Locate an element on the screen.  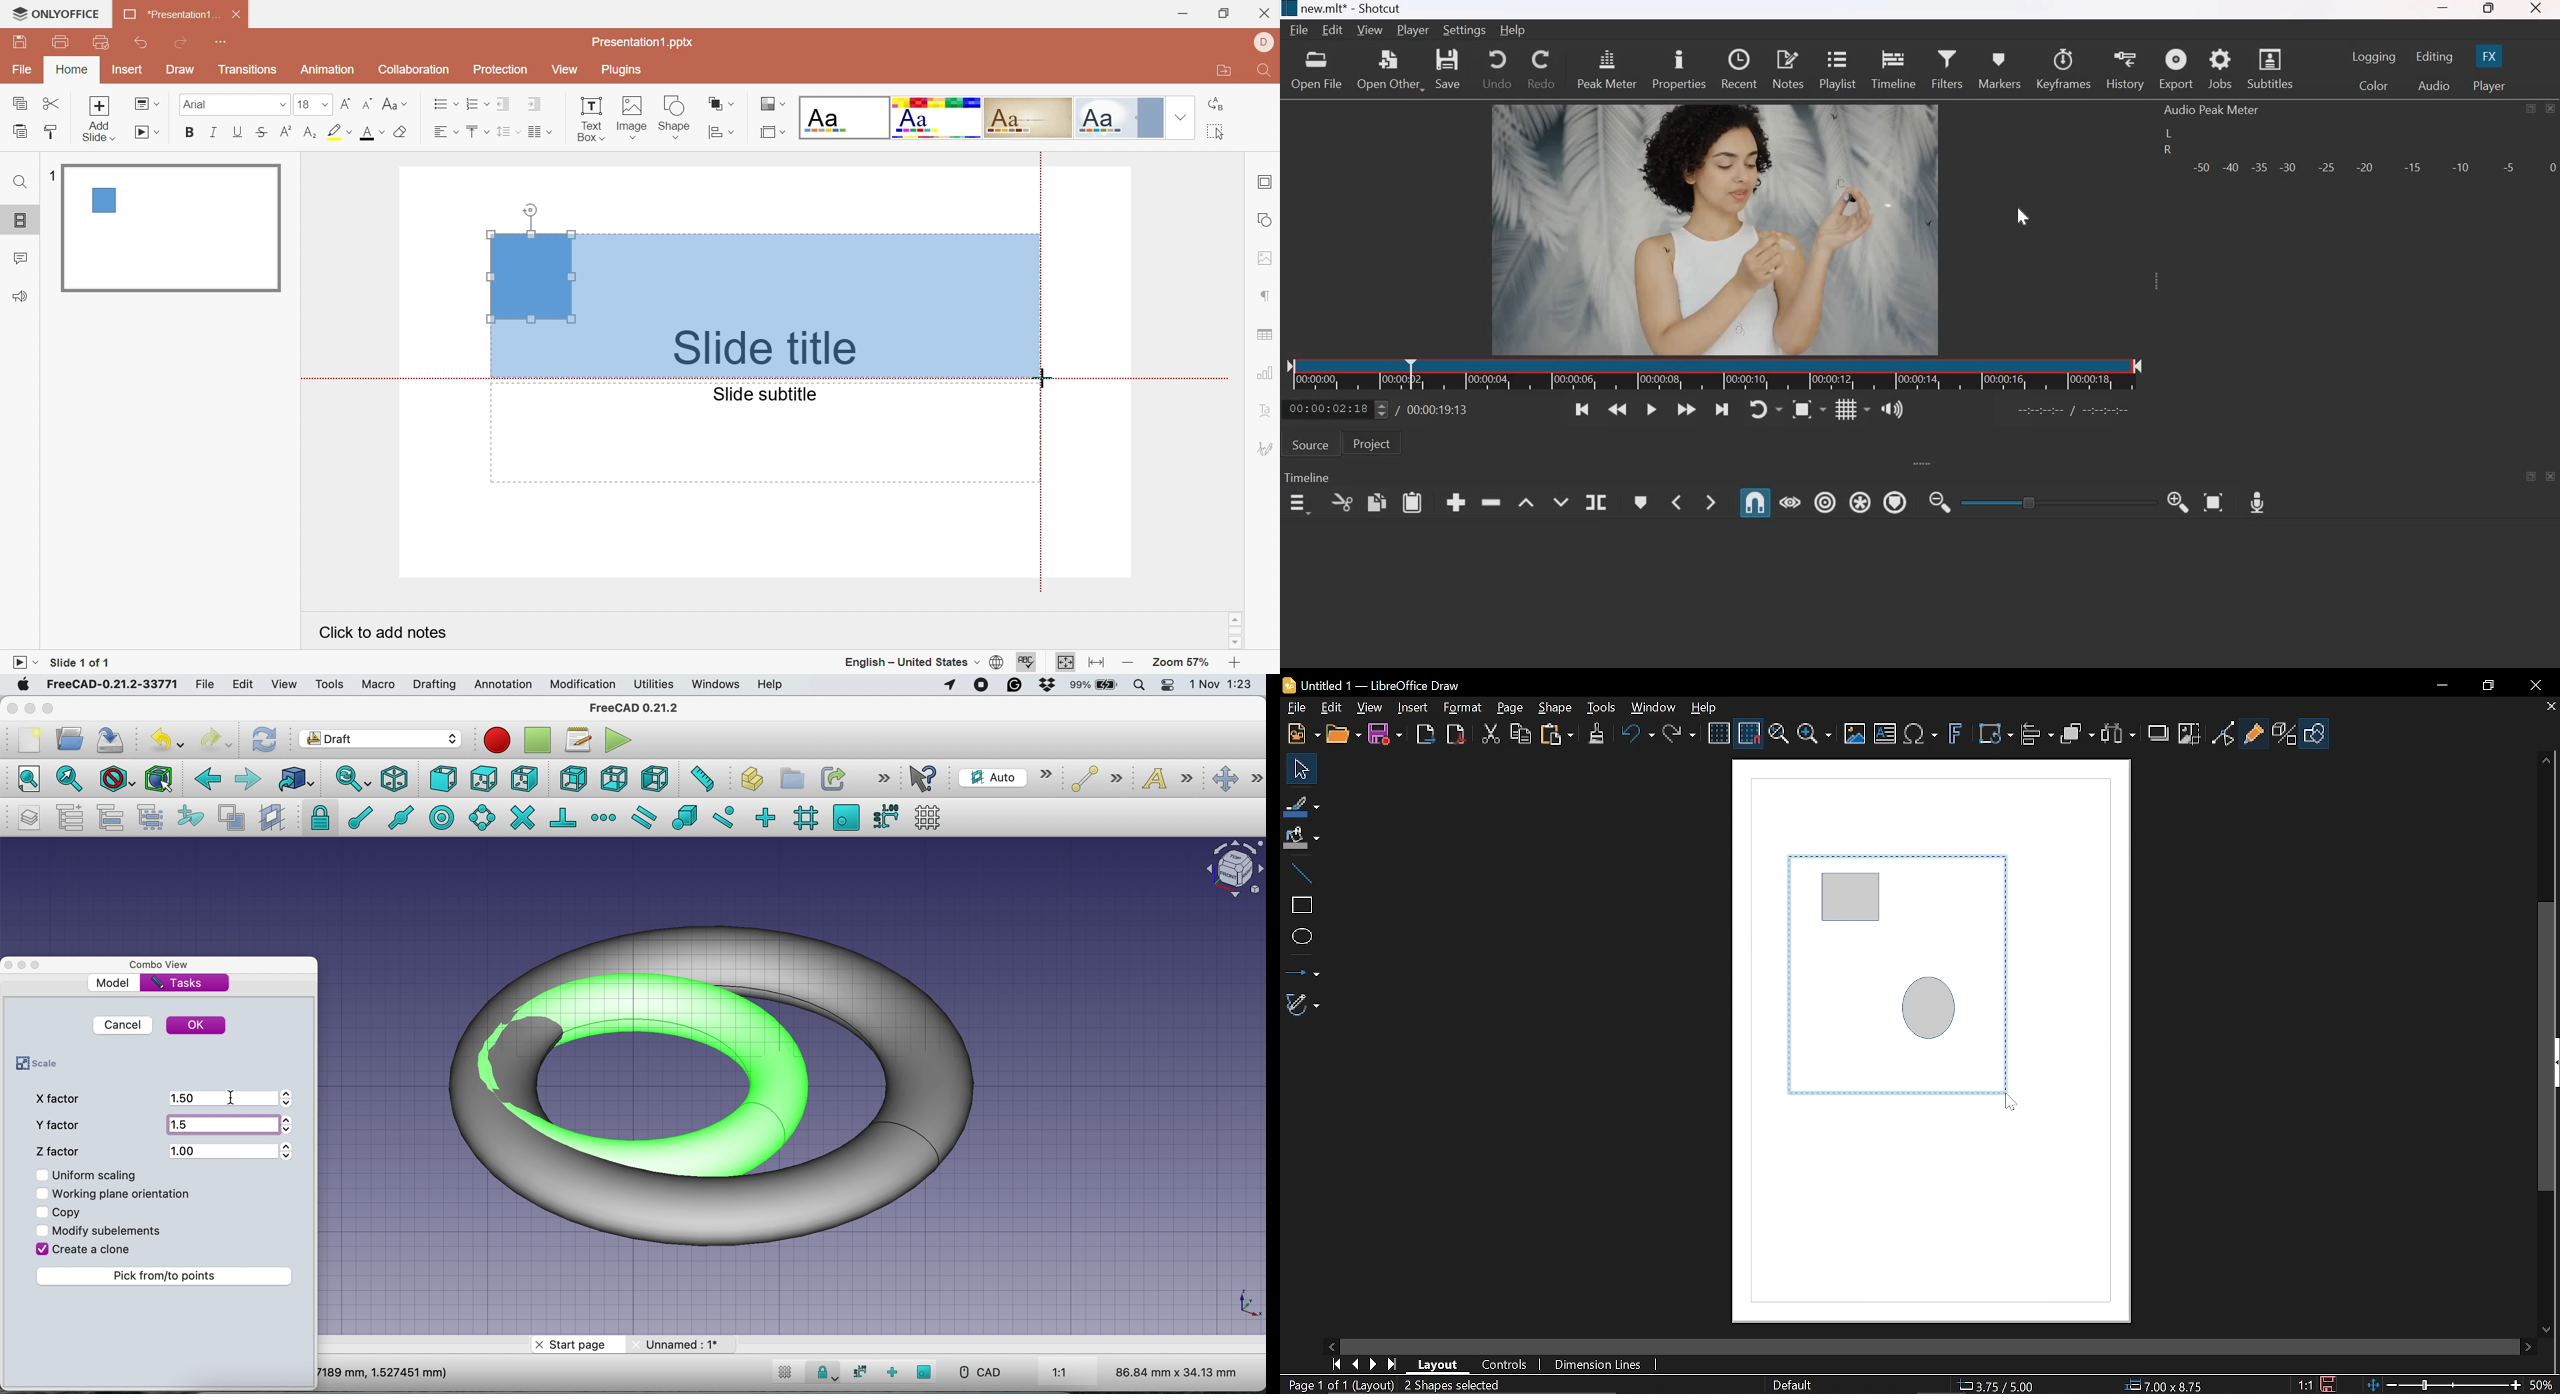
Markers is located at coordinates (2000, 68).